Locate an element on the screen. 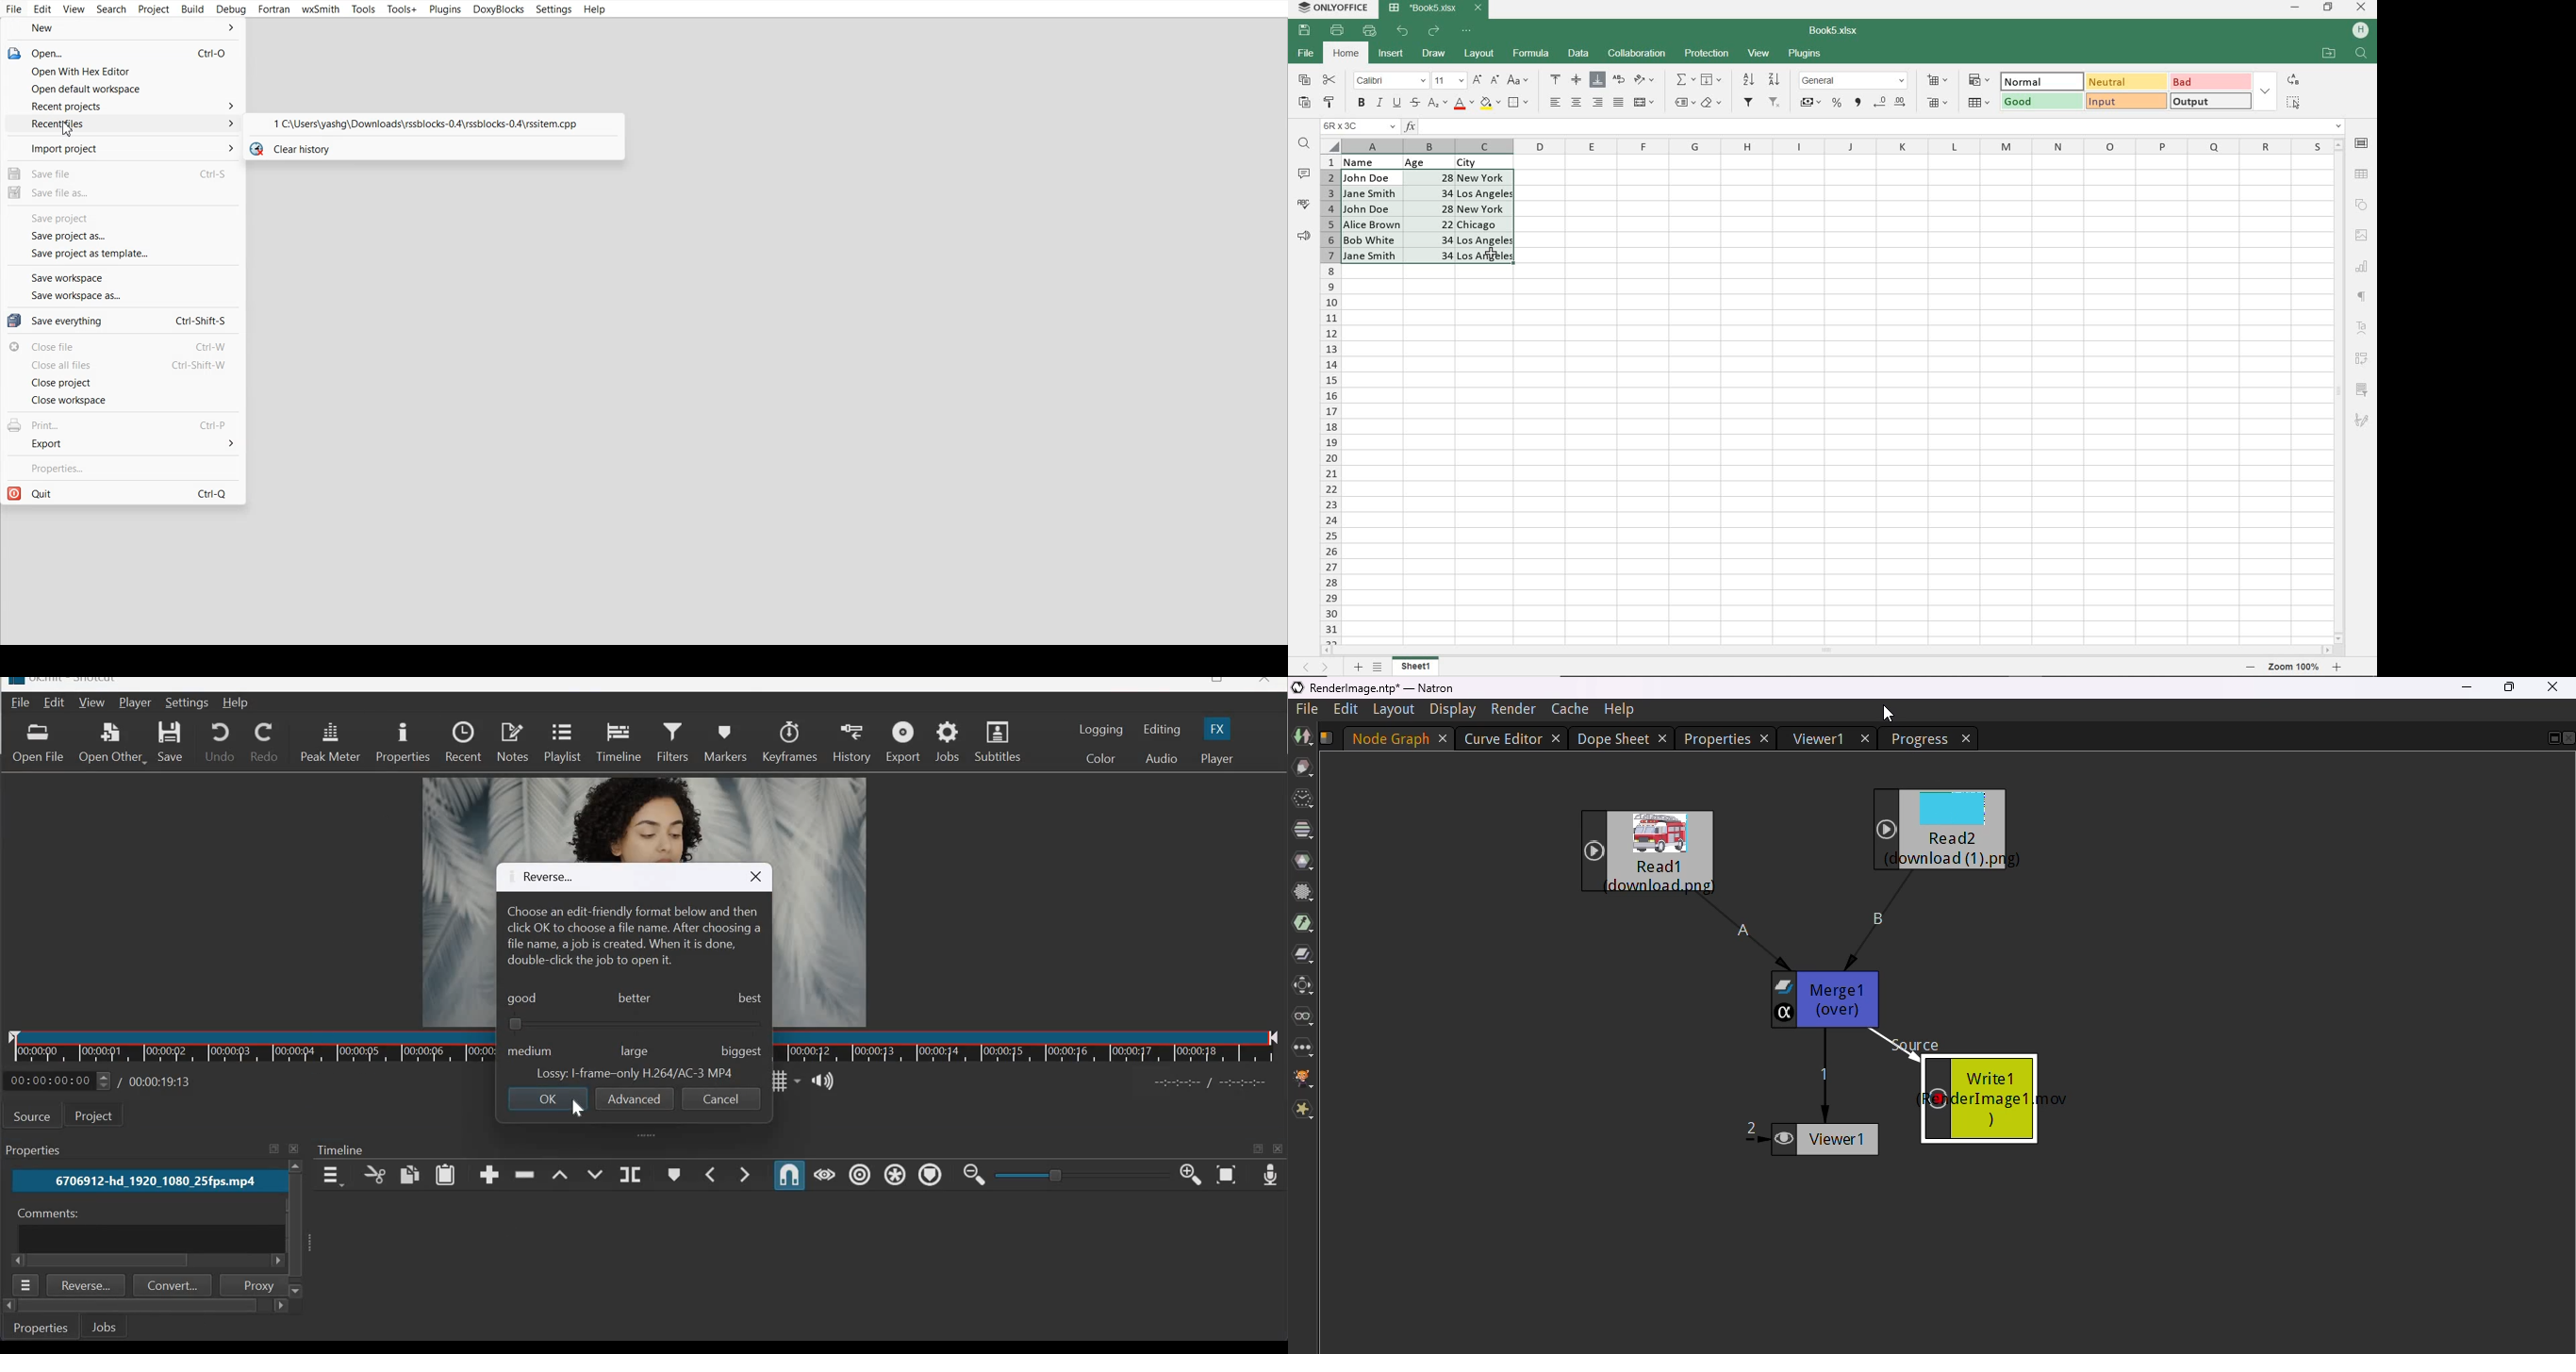  CELL SETTINGS is located at coordinates (2363, 143).